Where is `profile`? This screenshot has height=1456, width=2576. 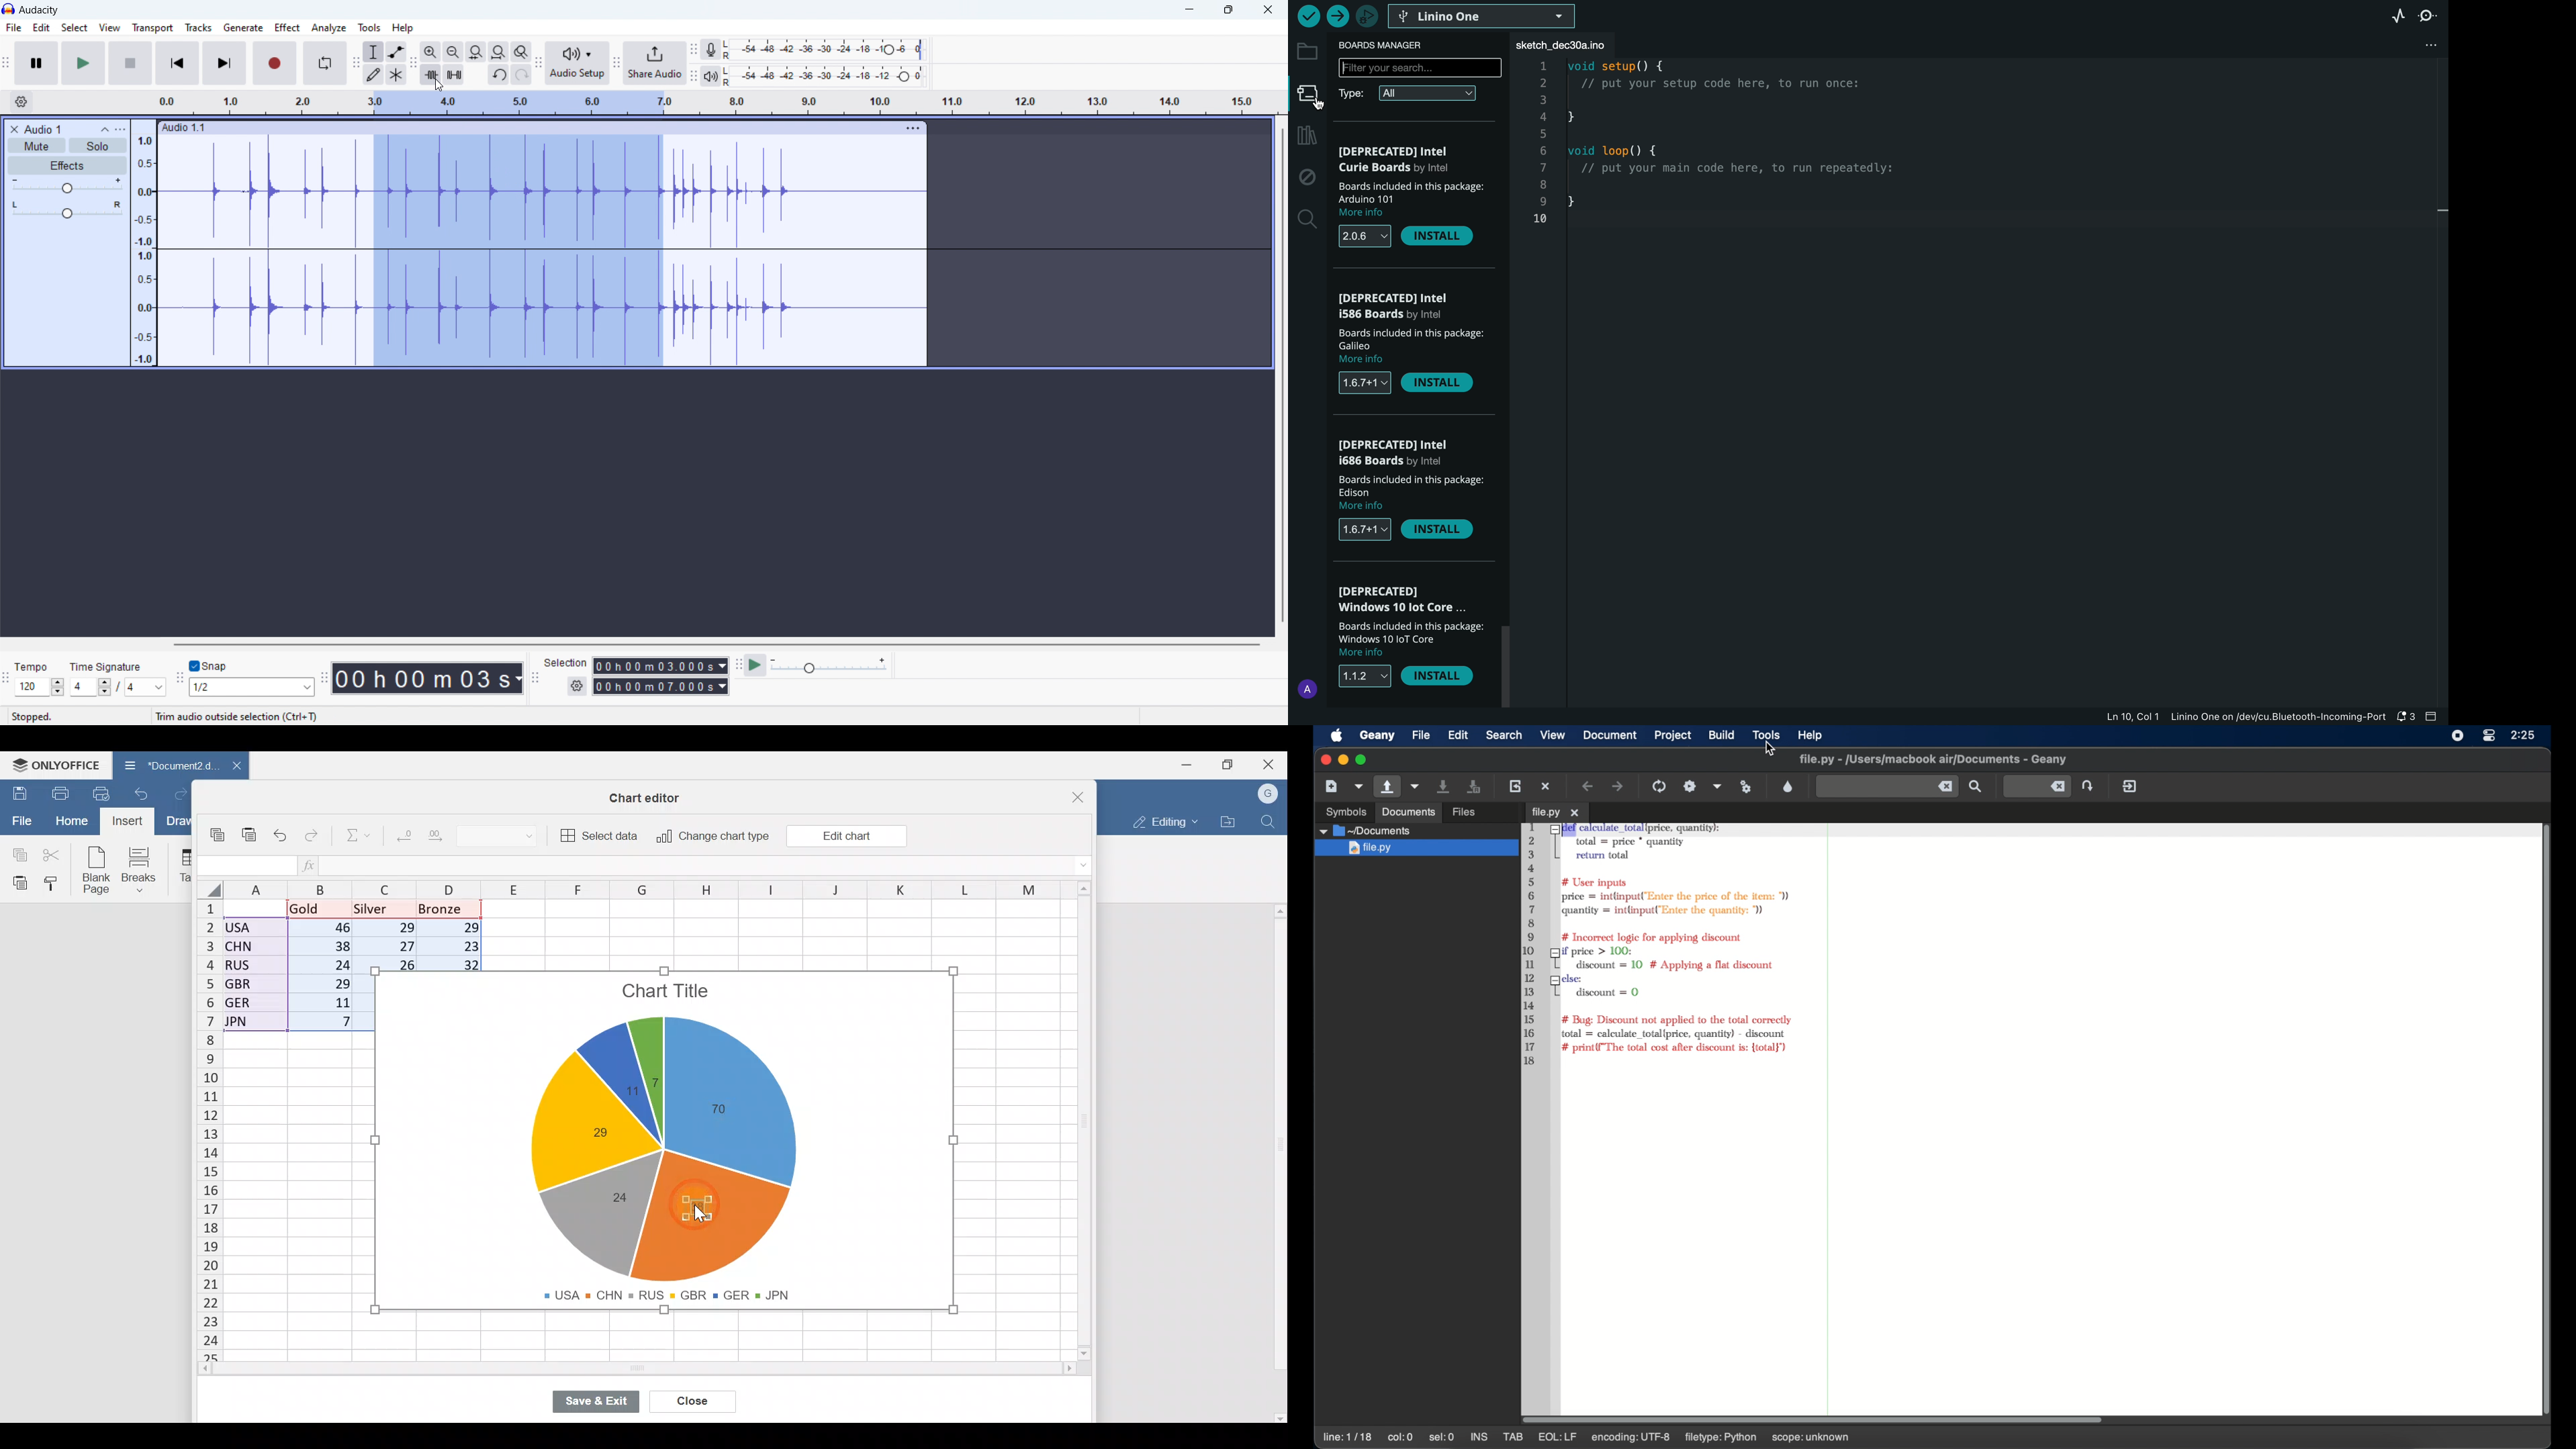
profile is located at coordinates (1305, 686).